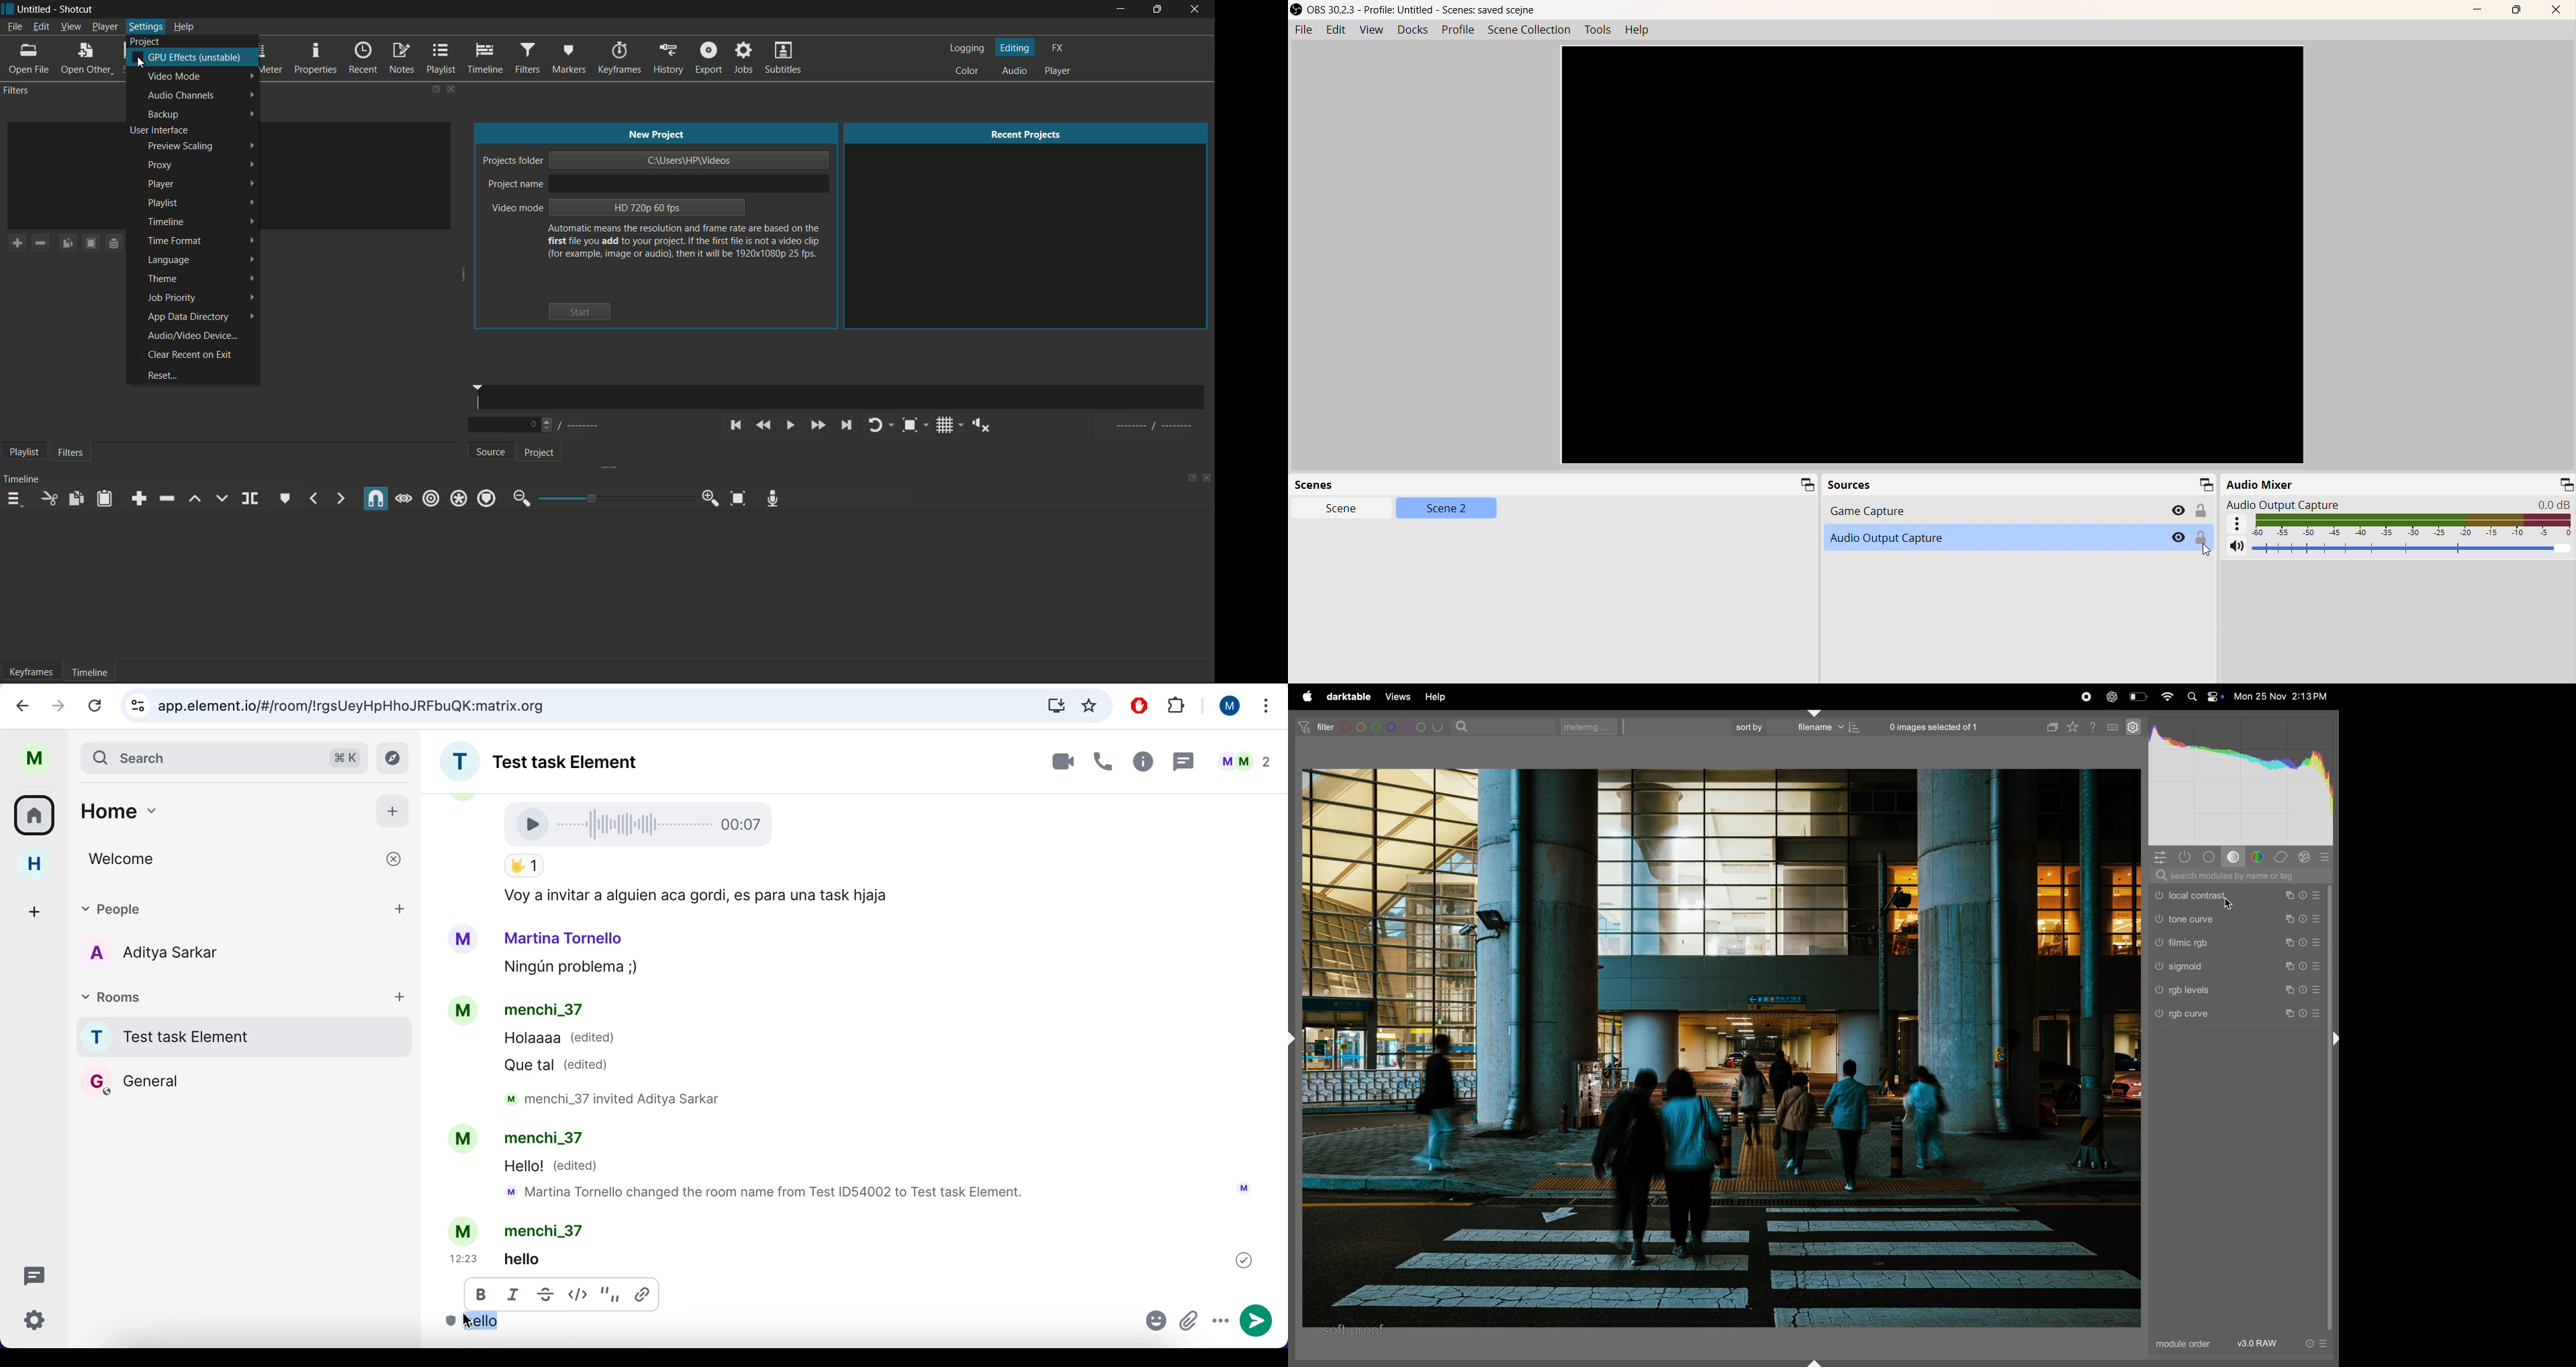 The height and width of the screenshot is (1372, 2576). Describe the element at coordinates (209, 816) in the screenshot. I see `home` at that location.